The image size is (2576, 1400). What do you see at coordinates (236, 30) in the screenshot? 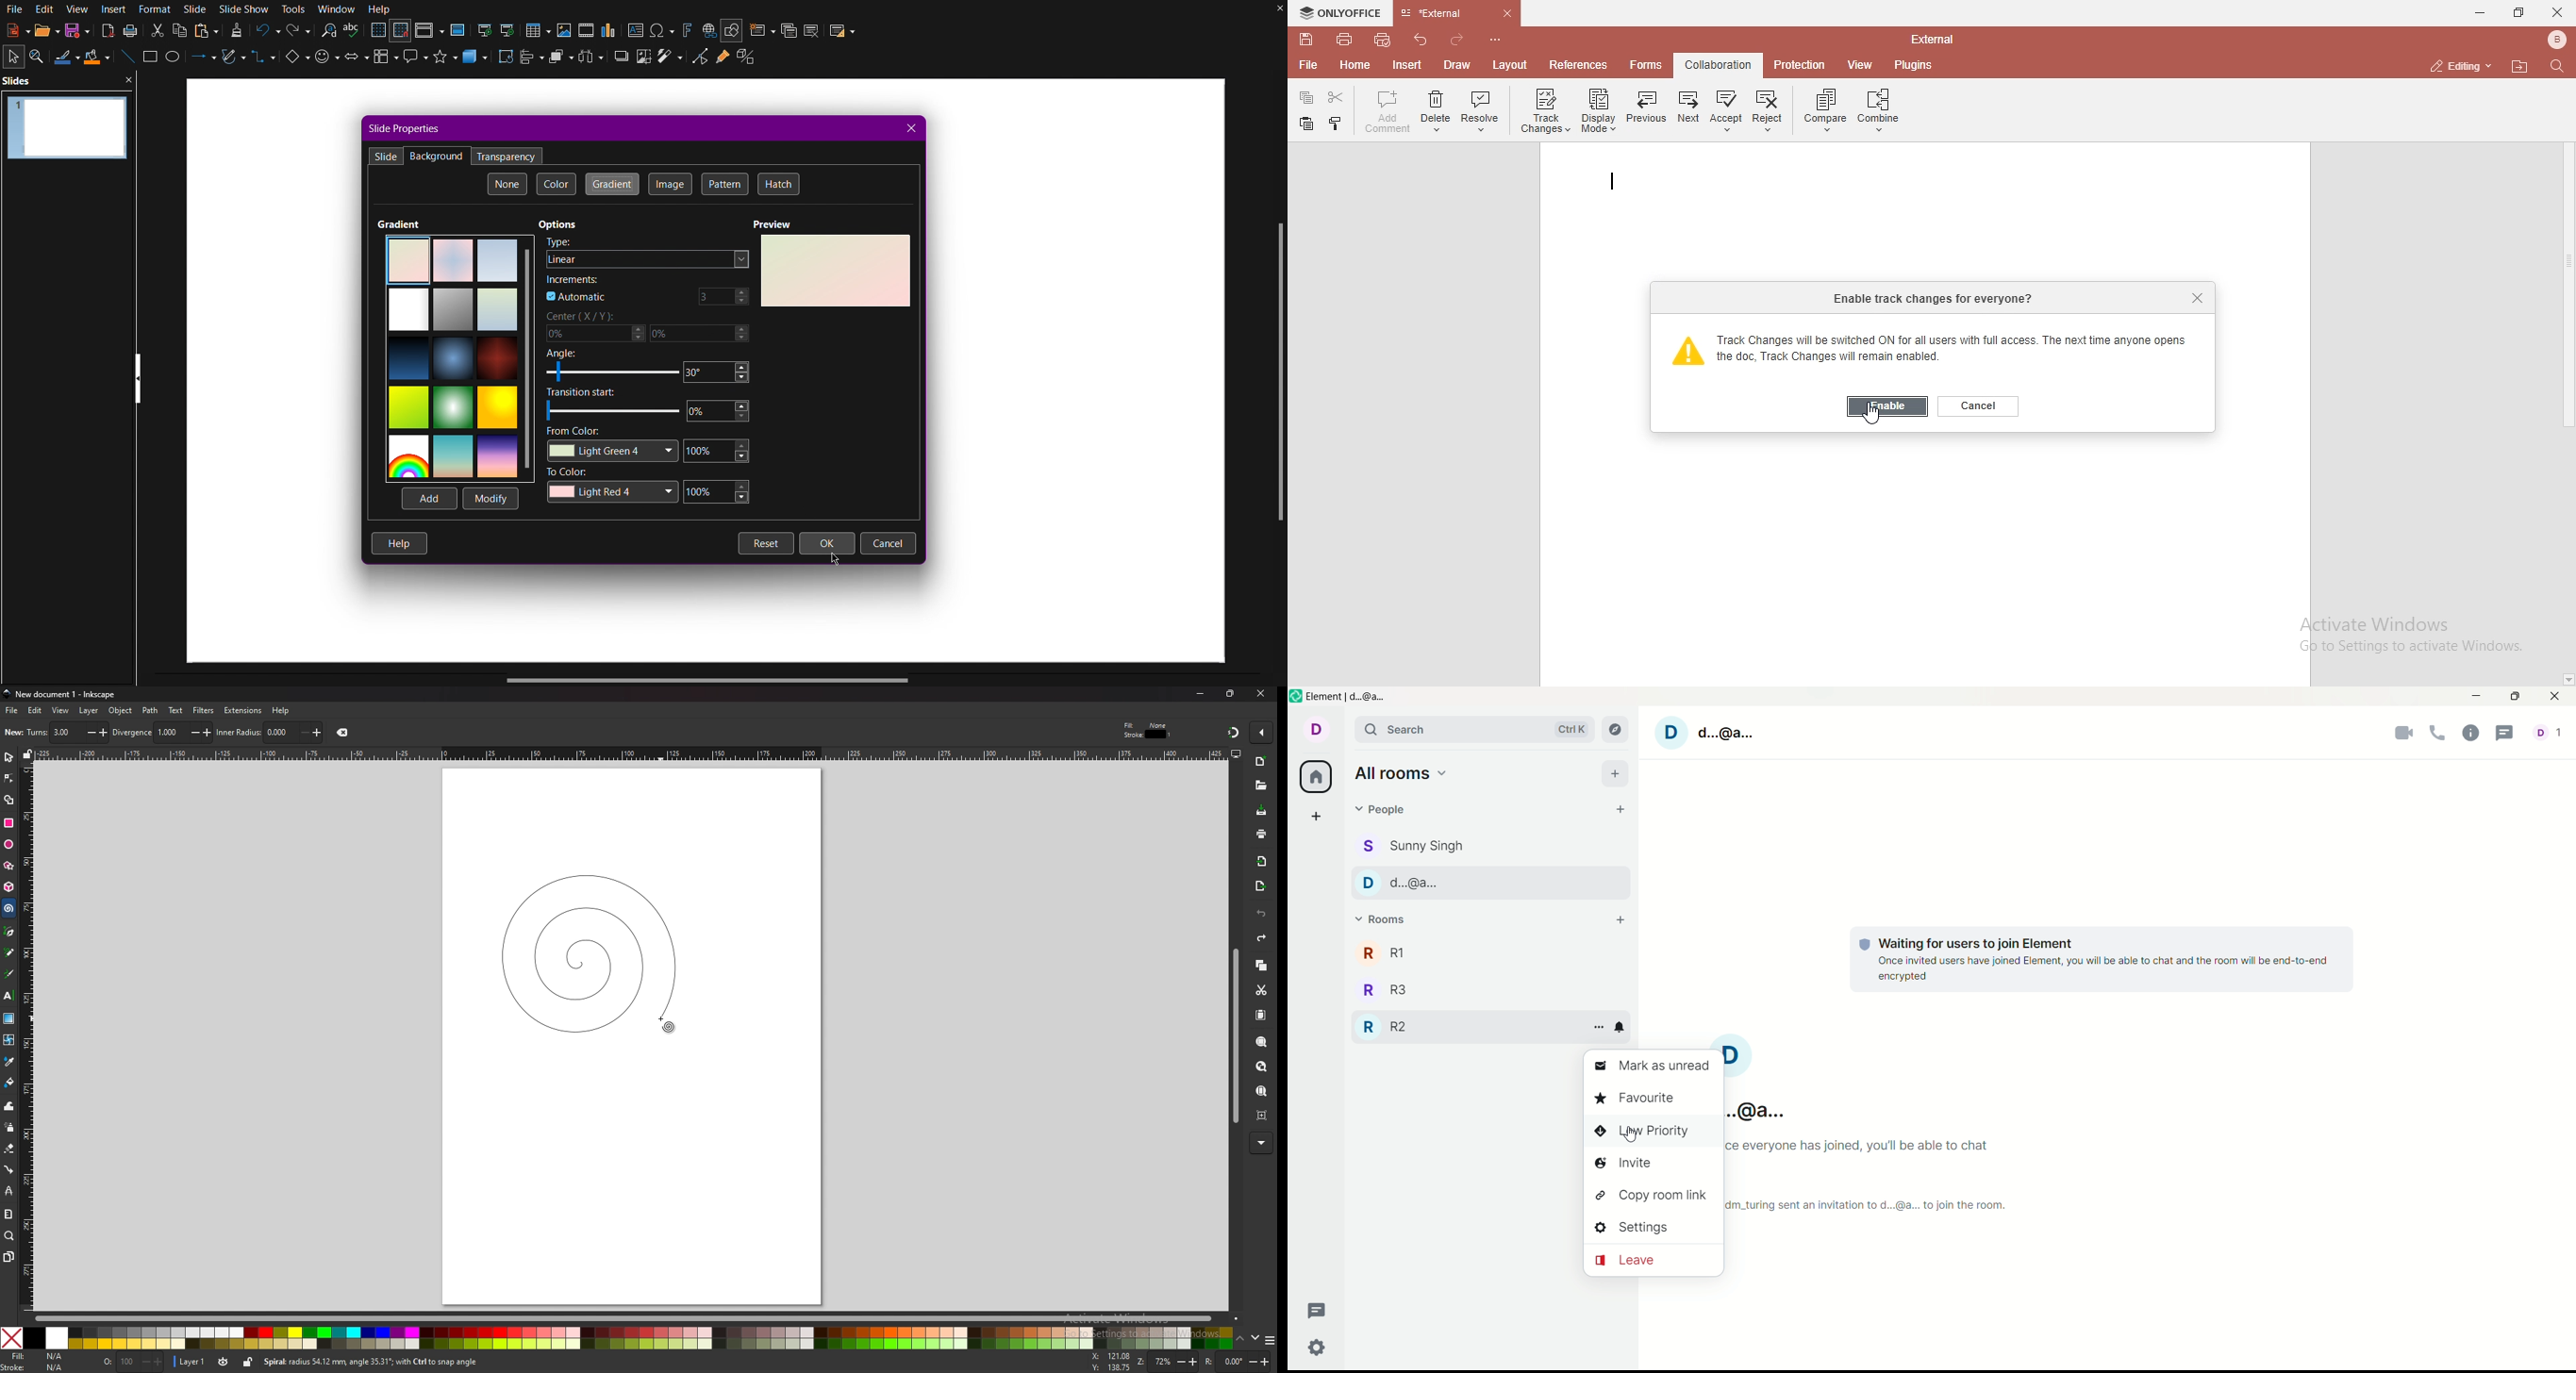
I see `Formatting` at bounding box center [236, 30].